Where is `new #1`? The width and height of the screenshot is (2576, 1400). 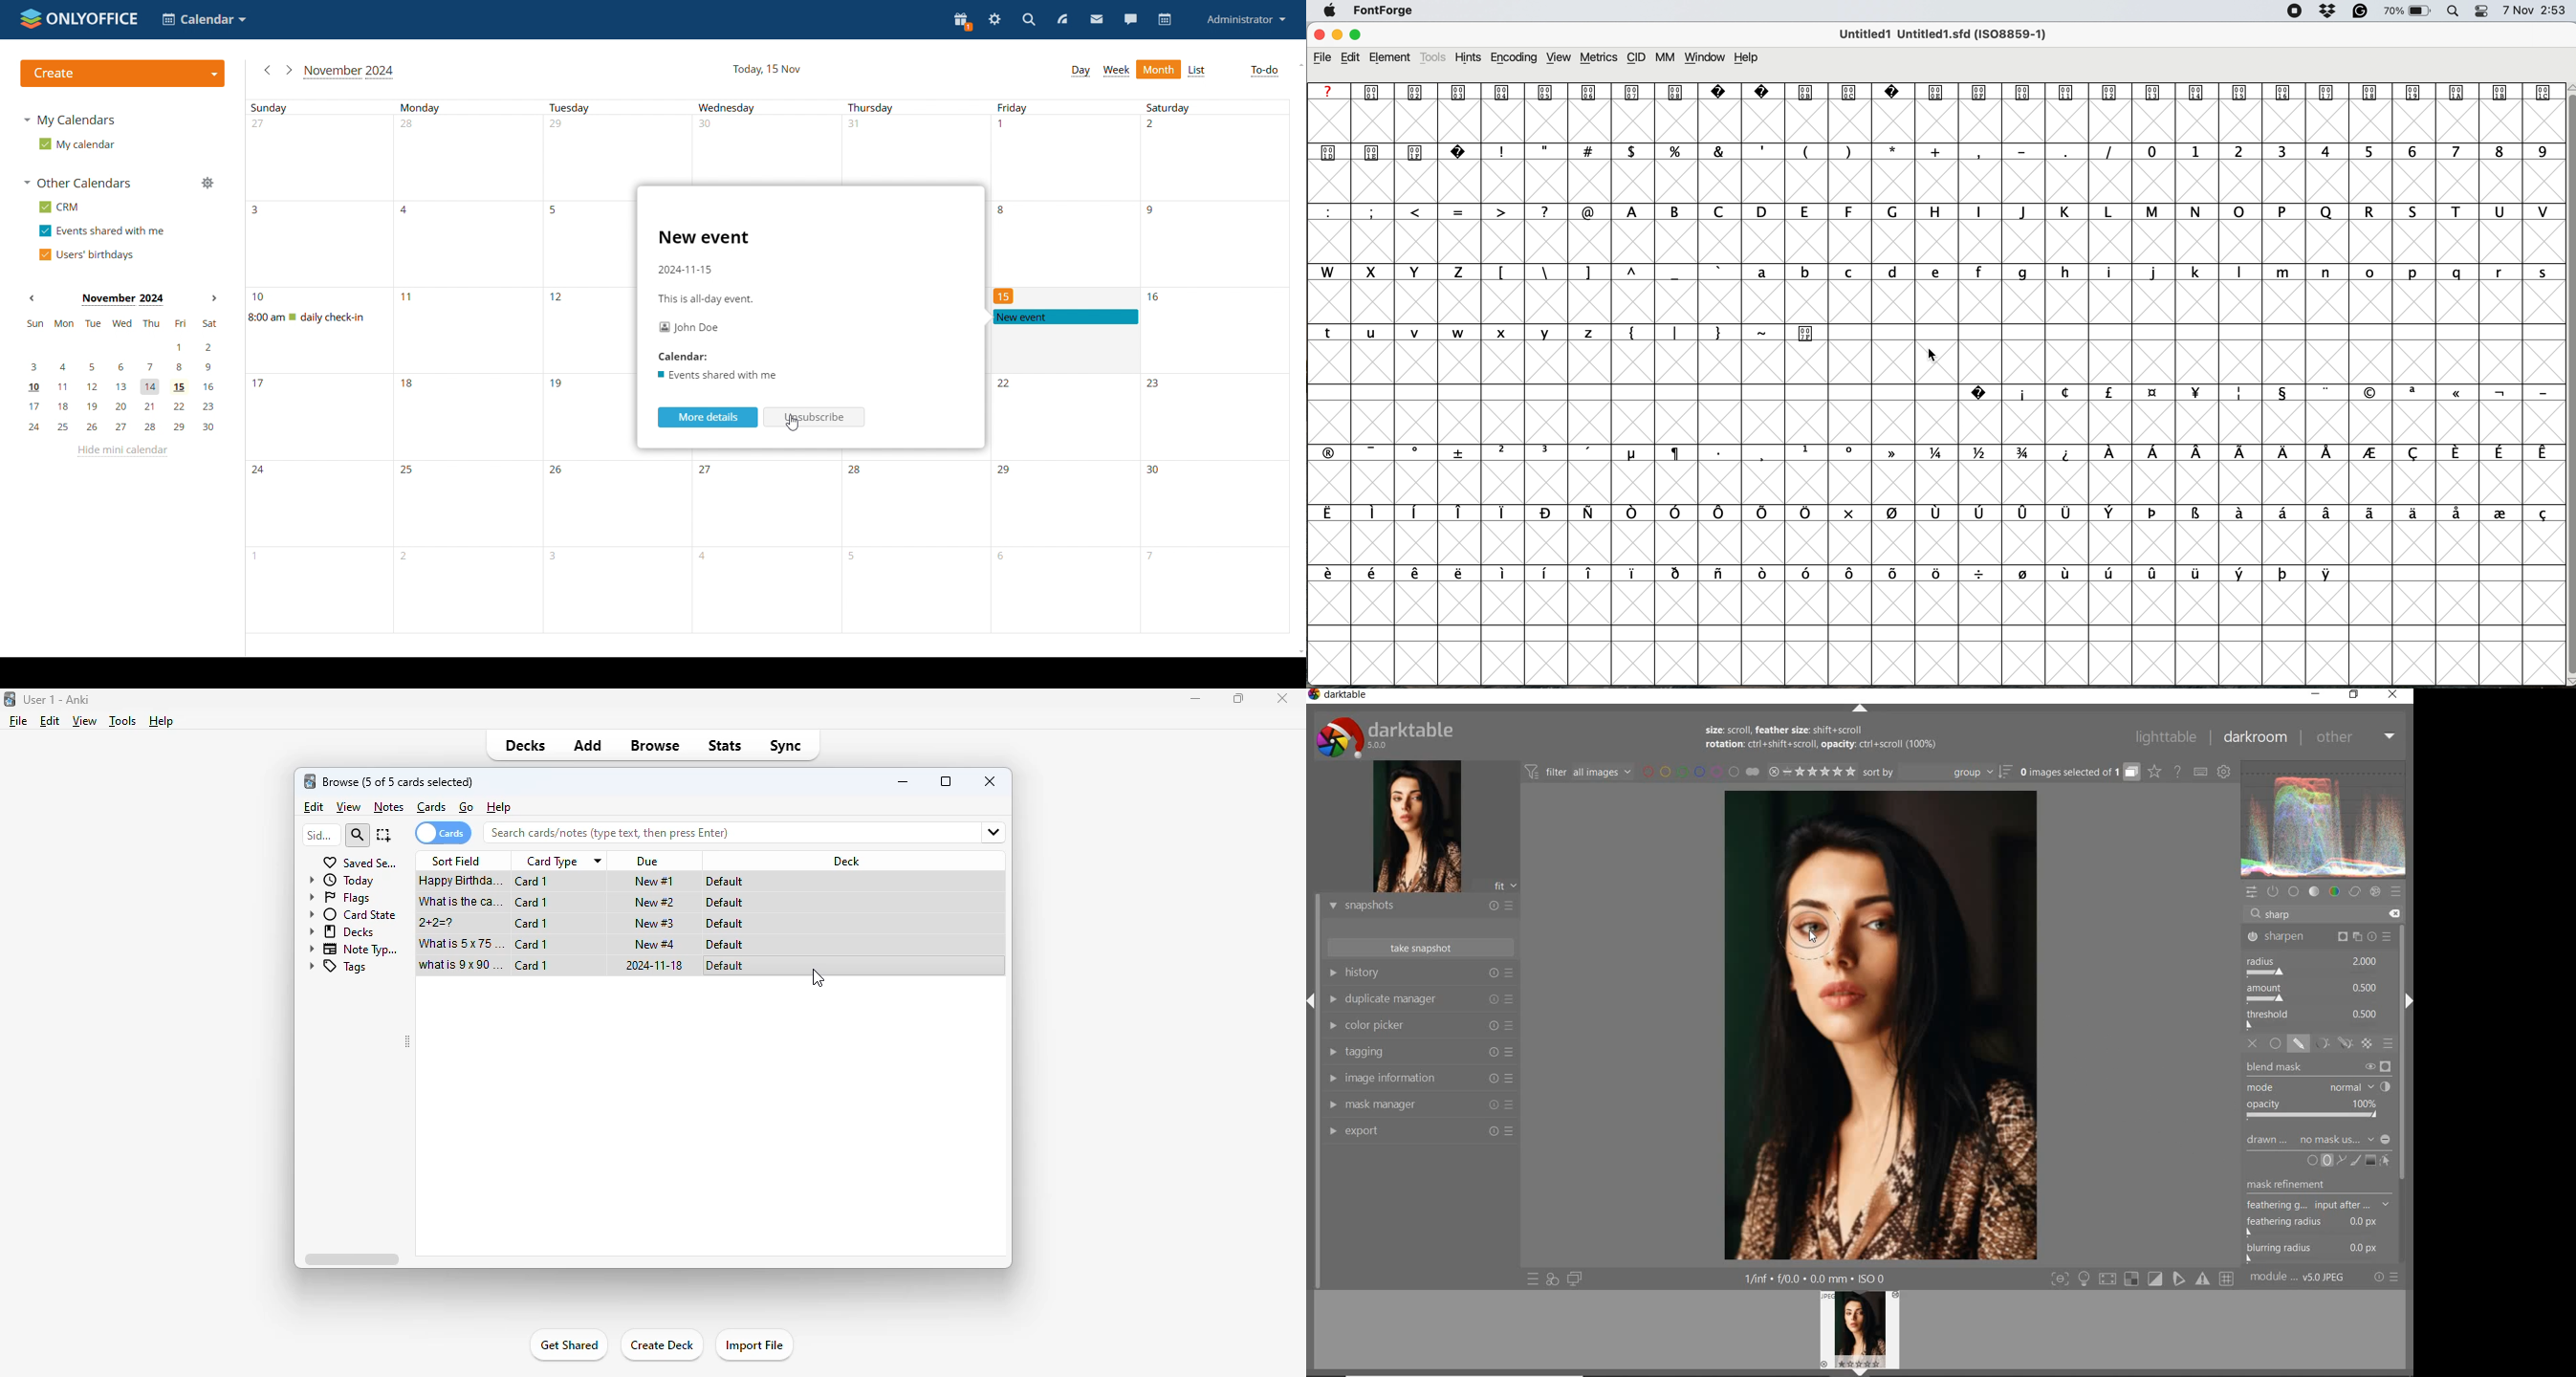
new #1 is located at coordinates (654, 881).